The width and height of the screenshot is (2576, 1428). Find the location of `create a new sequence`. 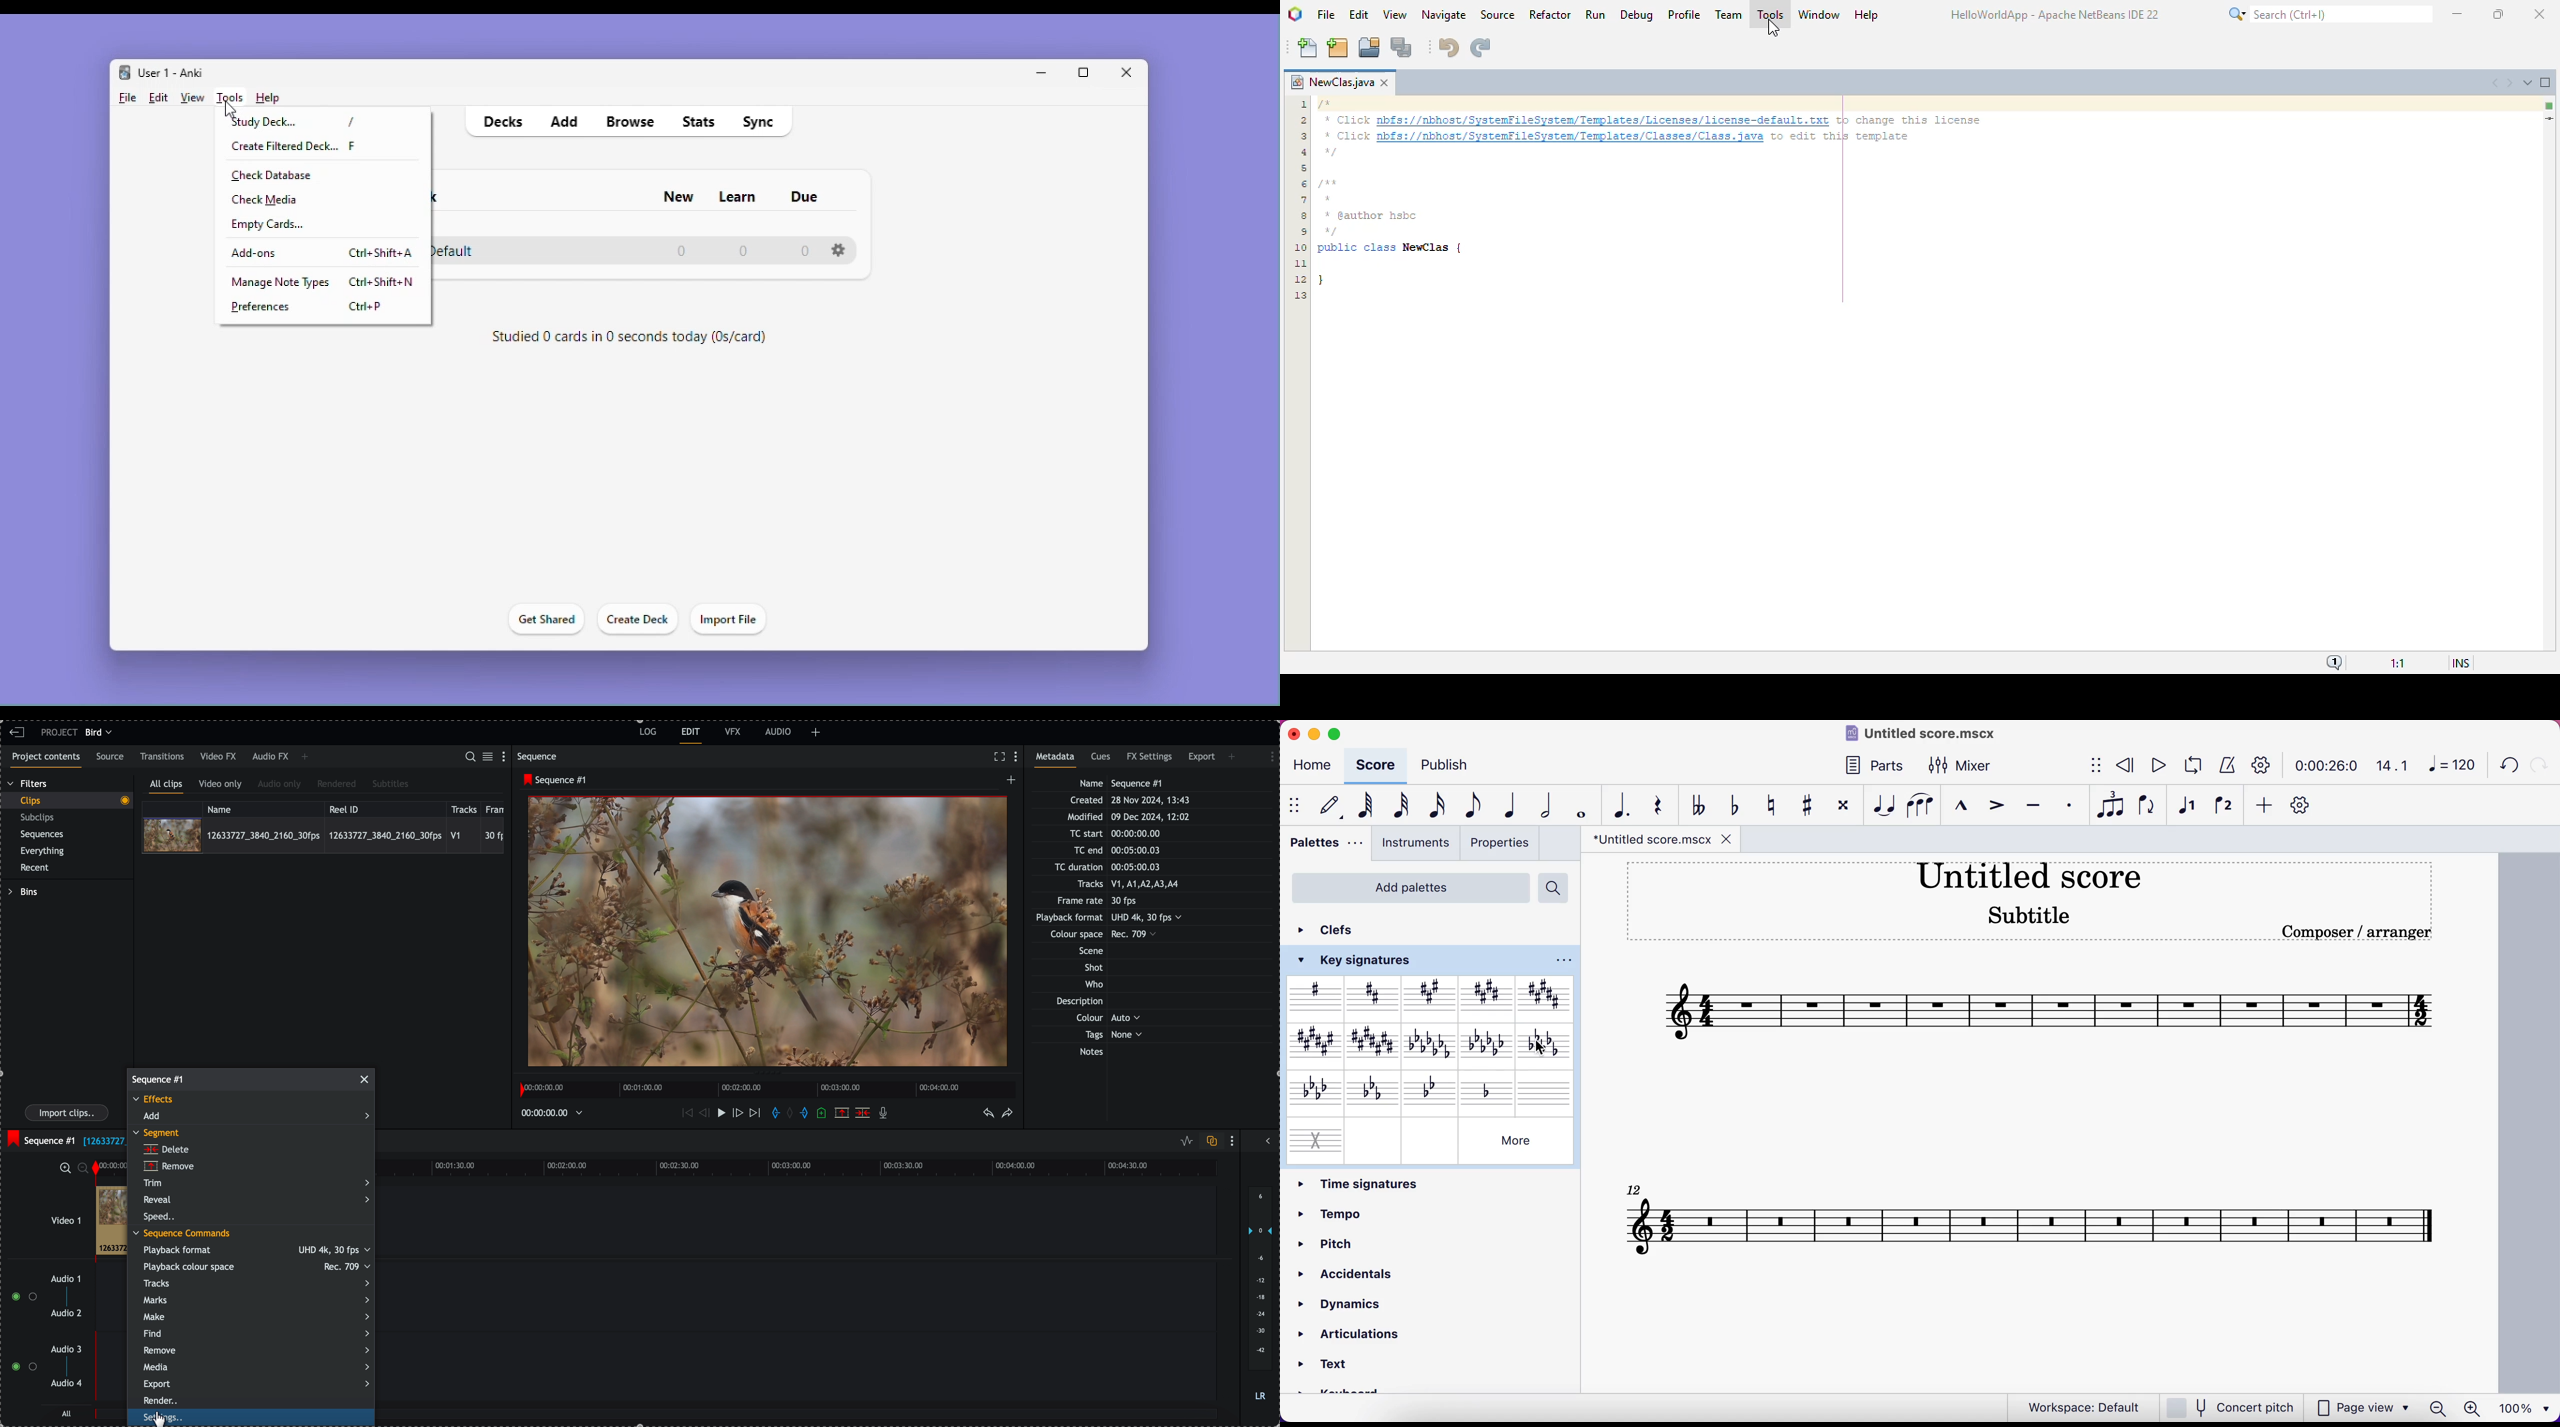

create a new sequence is located at coordinates (1009, 782).